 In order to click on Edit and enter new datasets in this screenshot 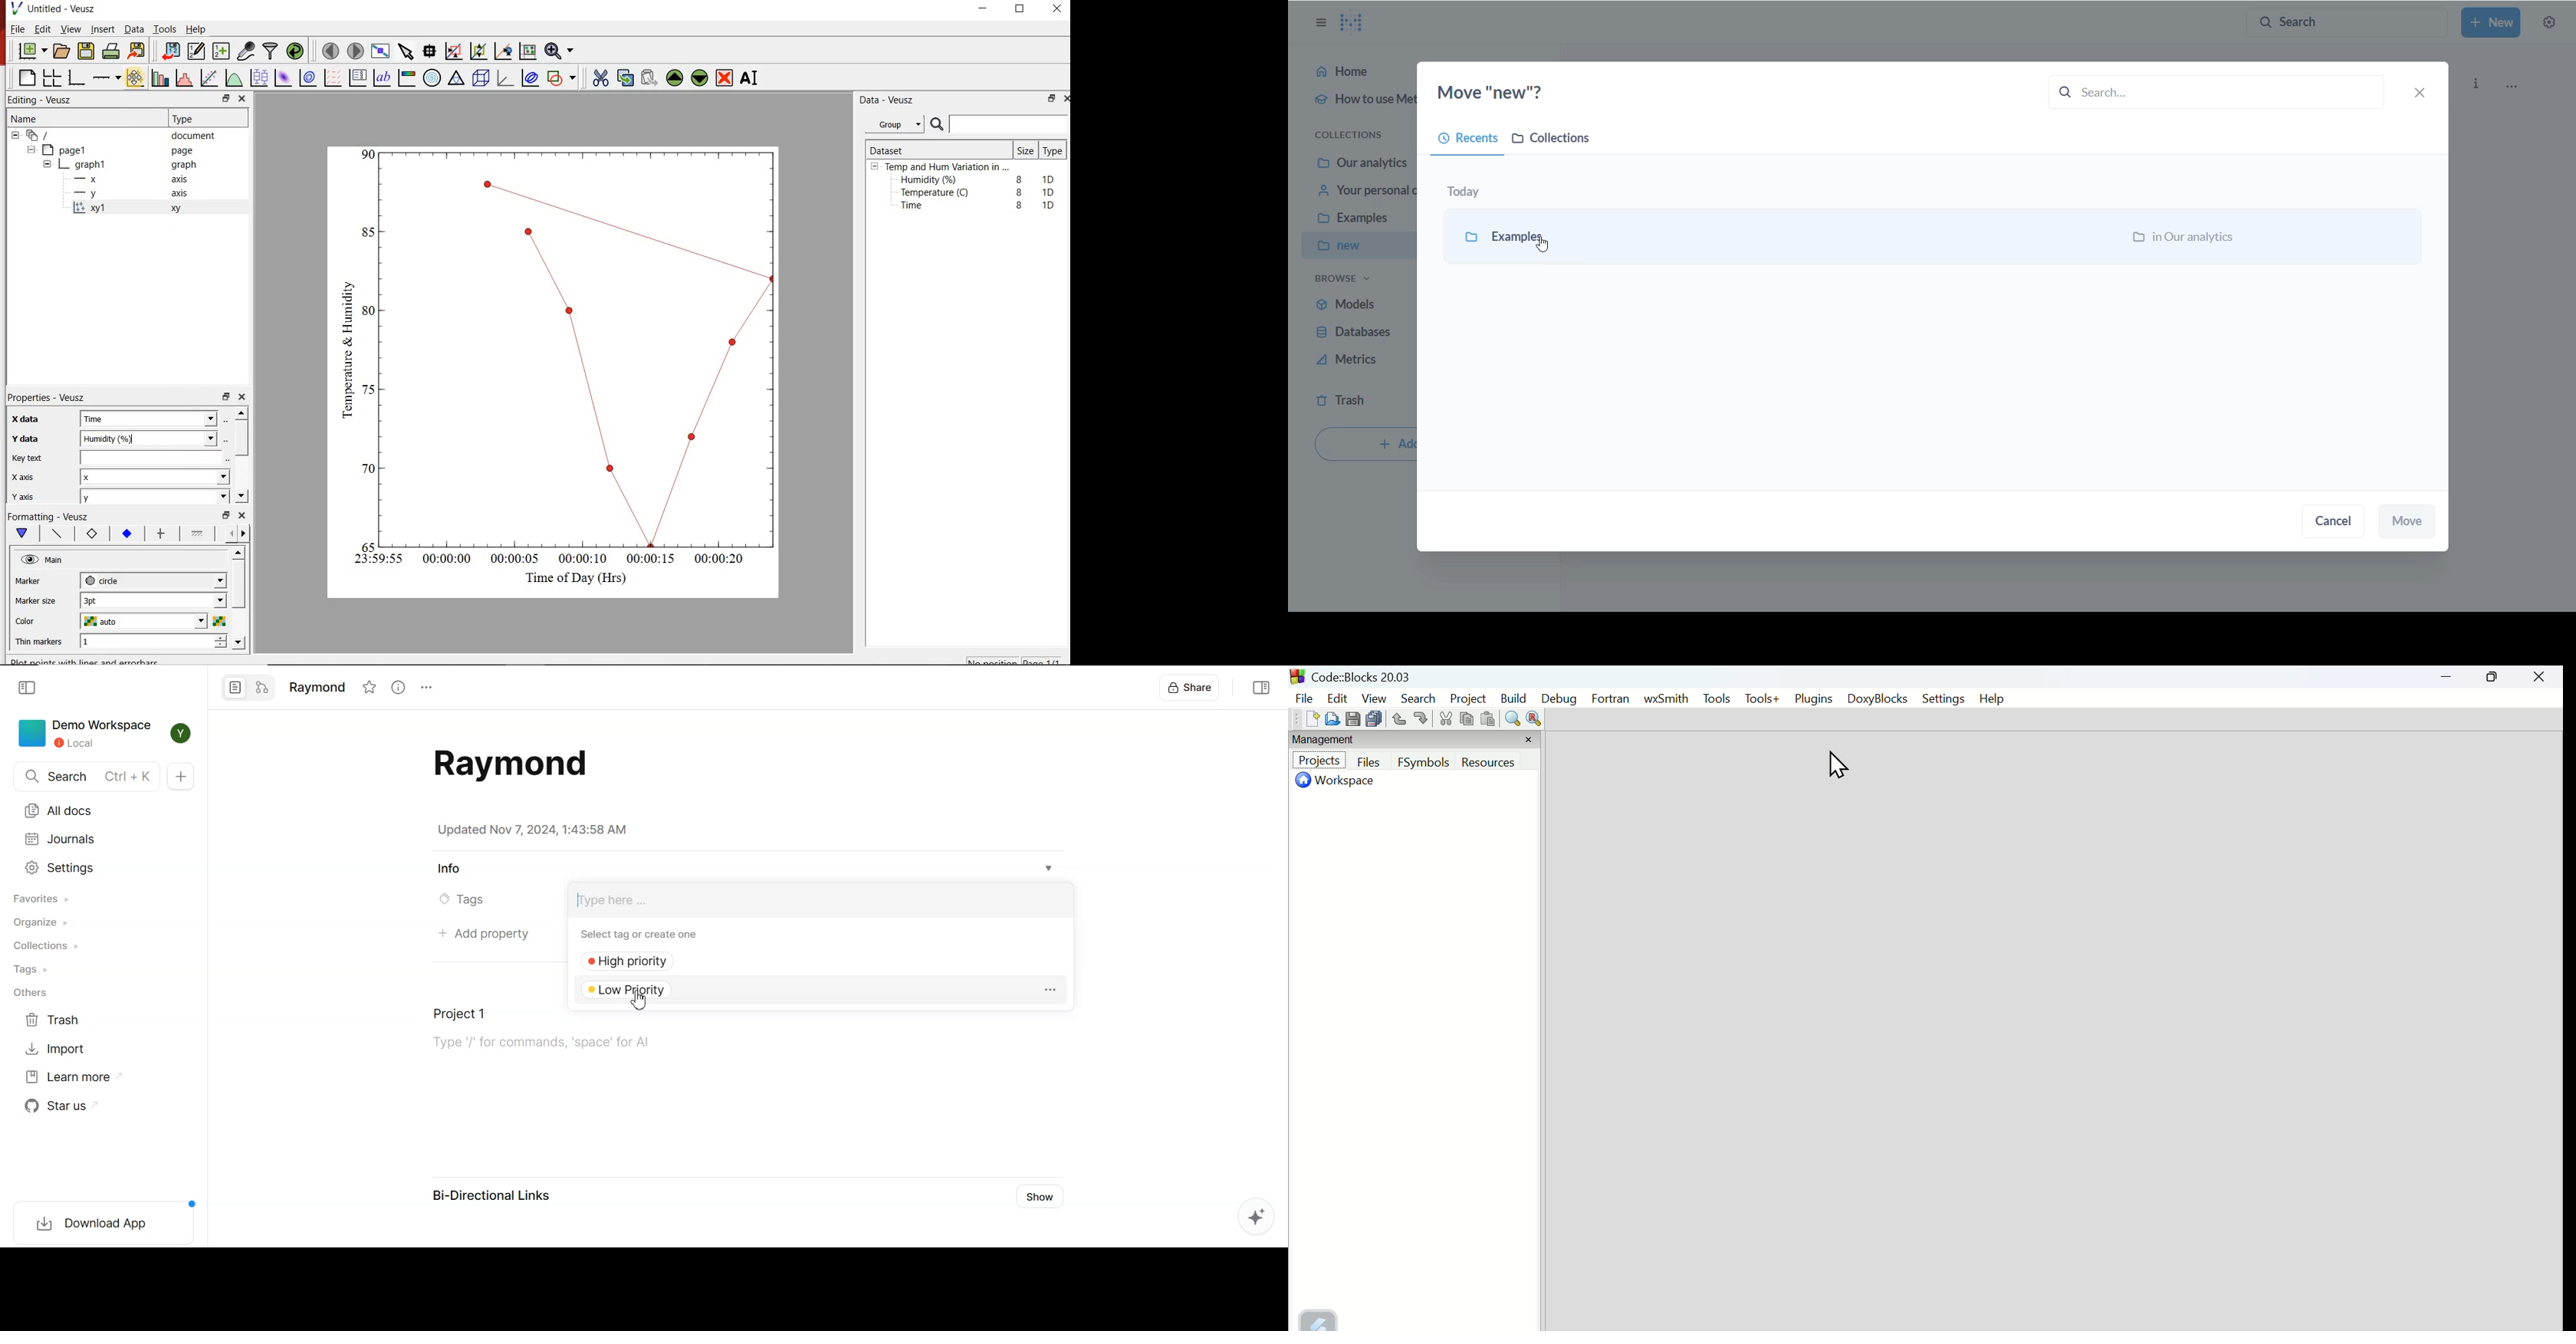, I will do `click(197, 52)`.